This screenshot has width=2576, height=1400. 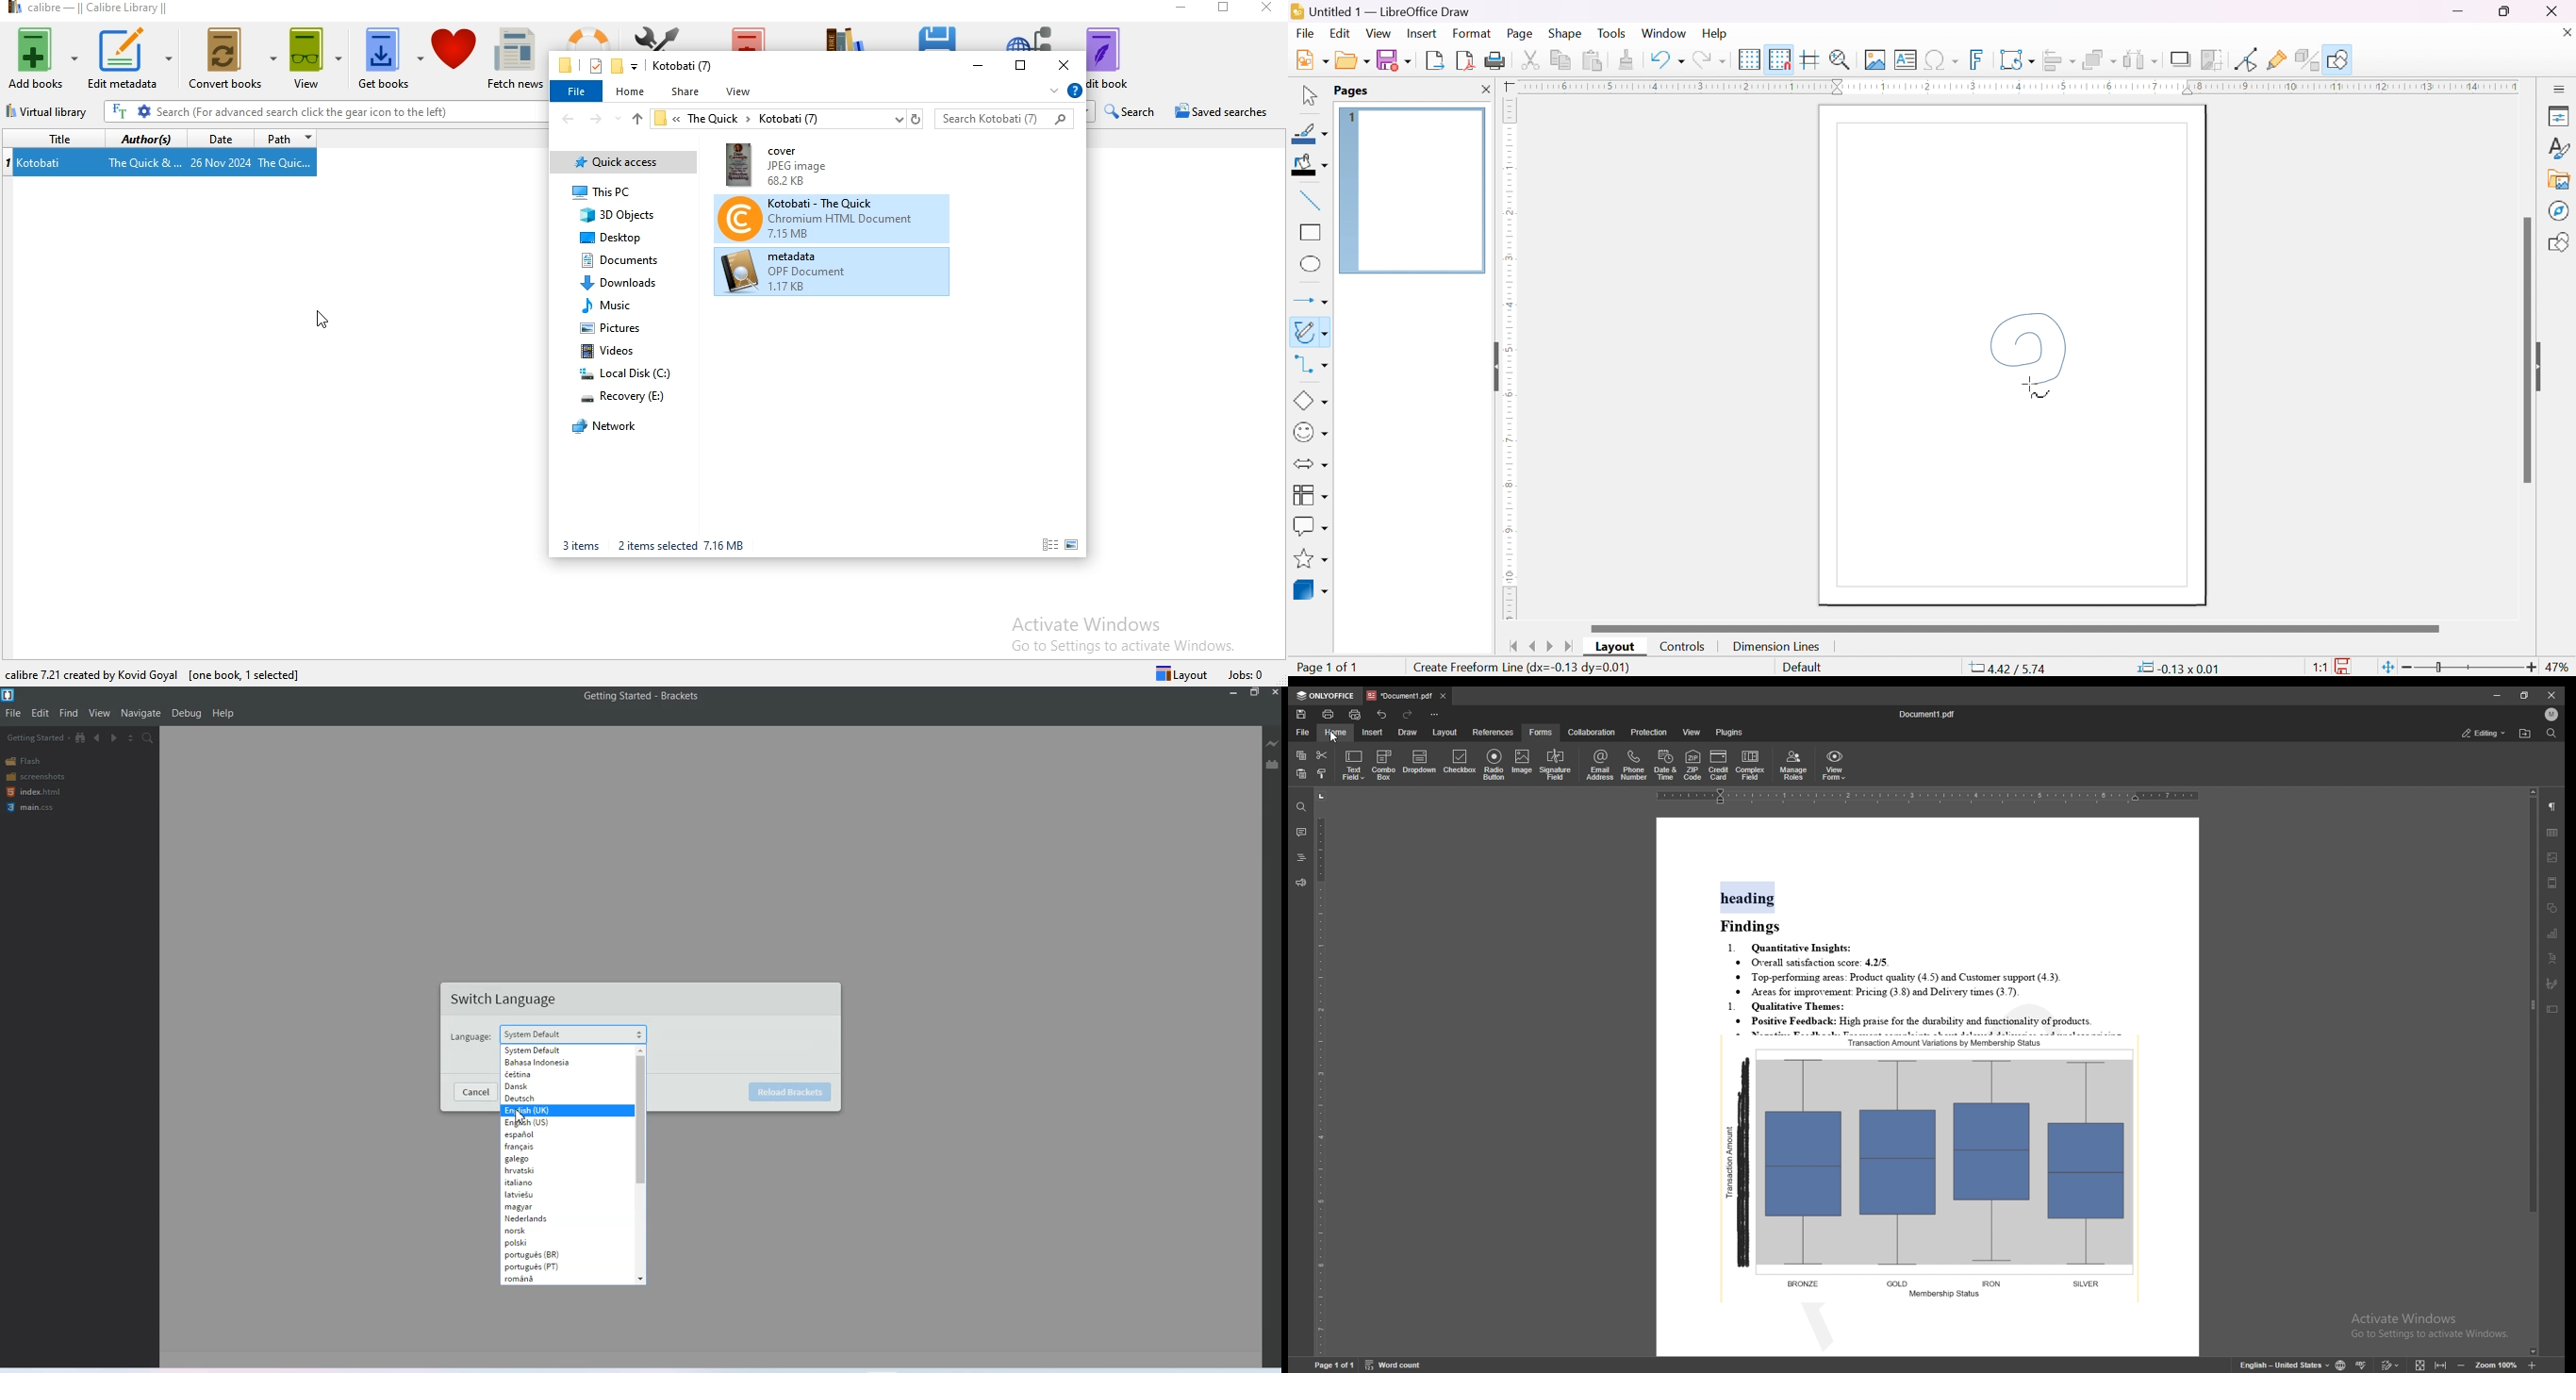 I want to click on cursor, so click(x=521, y=1116).